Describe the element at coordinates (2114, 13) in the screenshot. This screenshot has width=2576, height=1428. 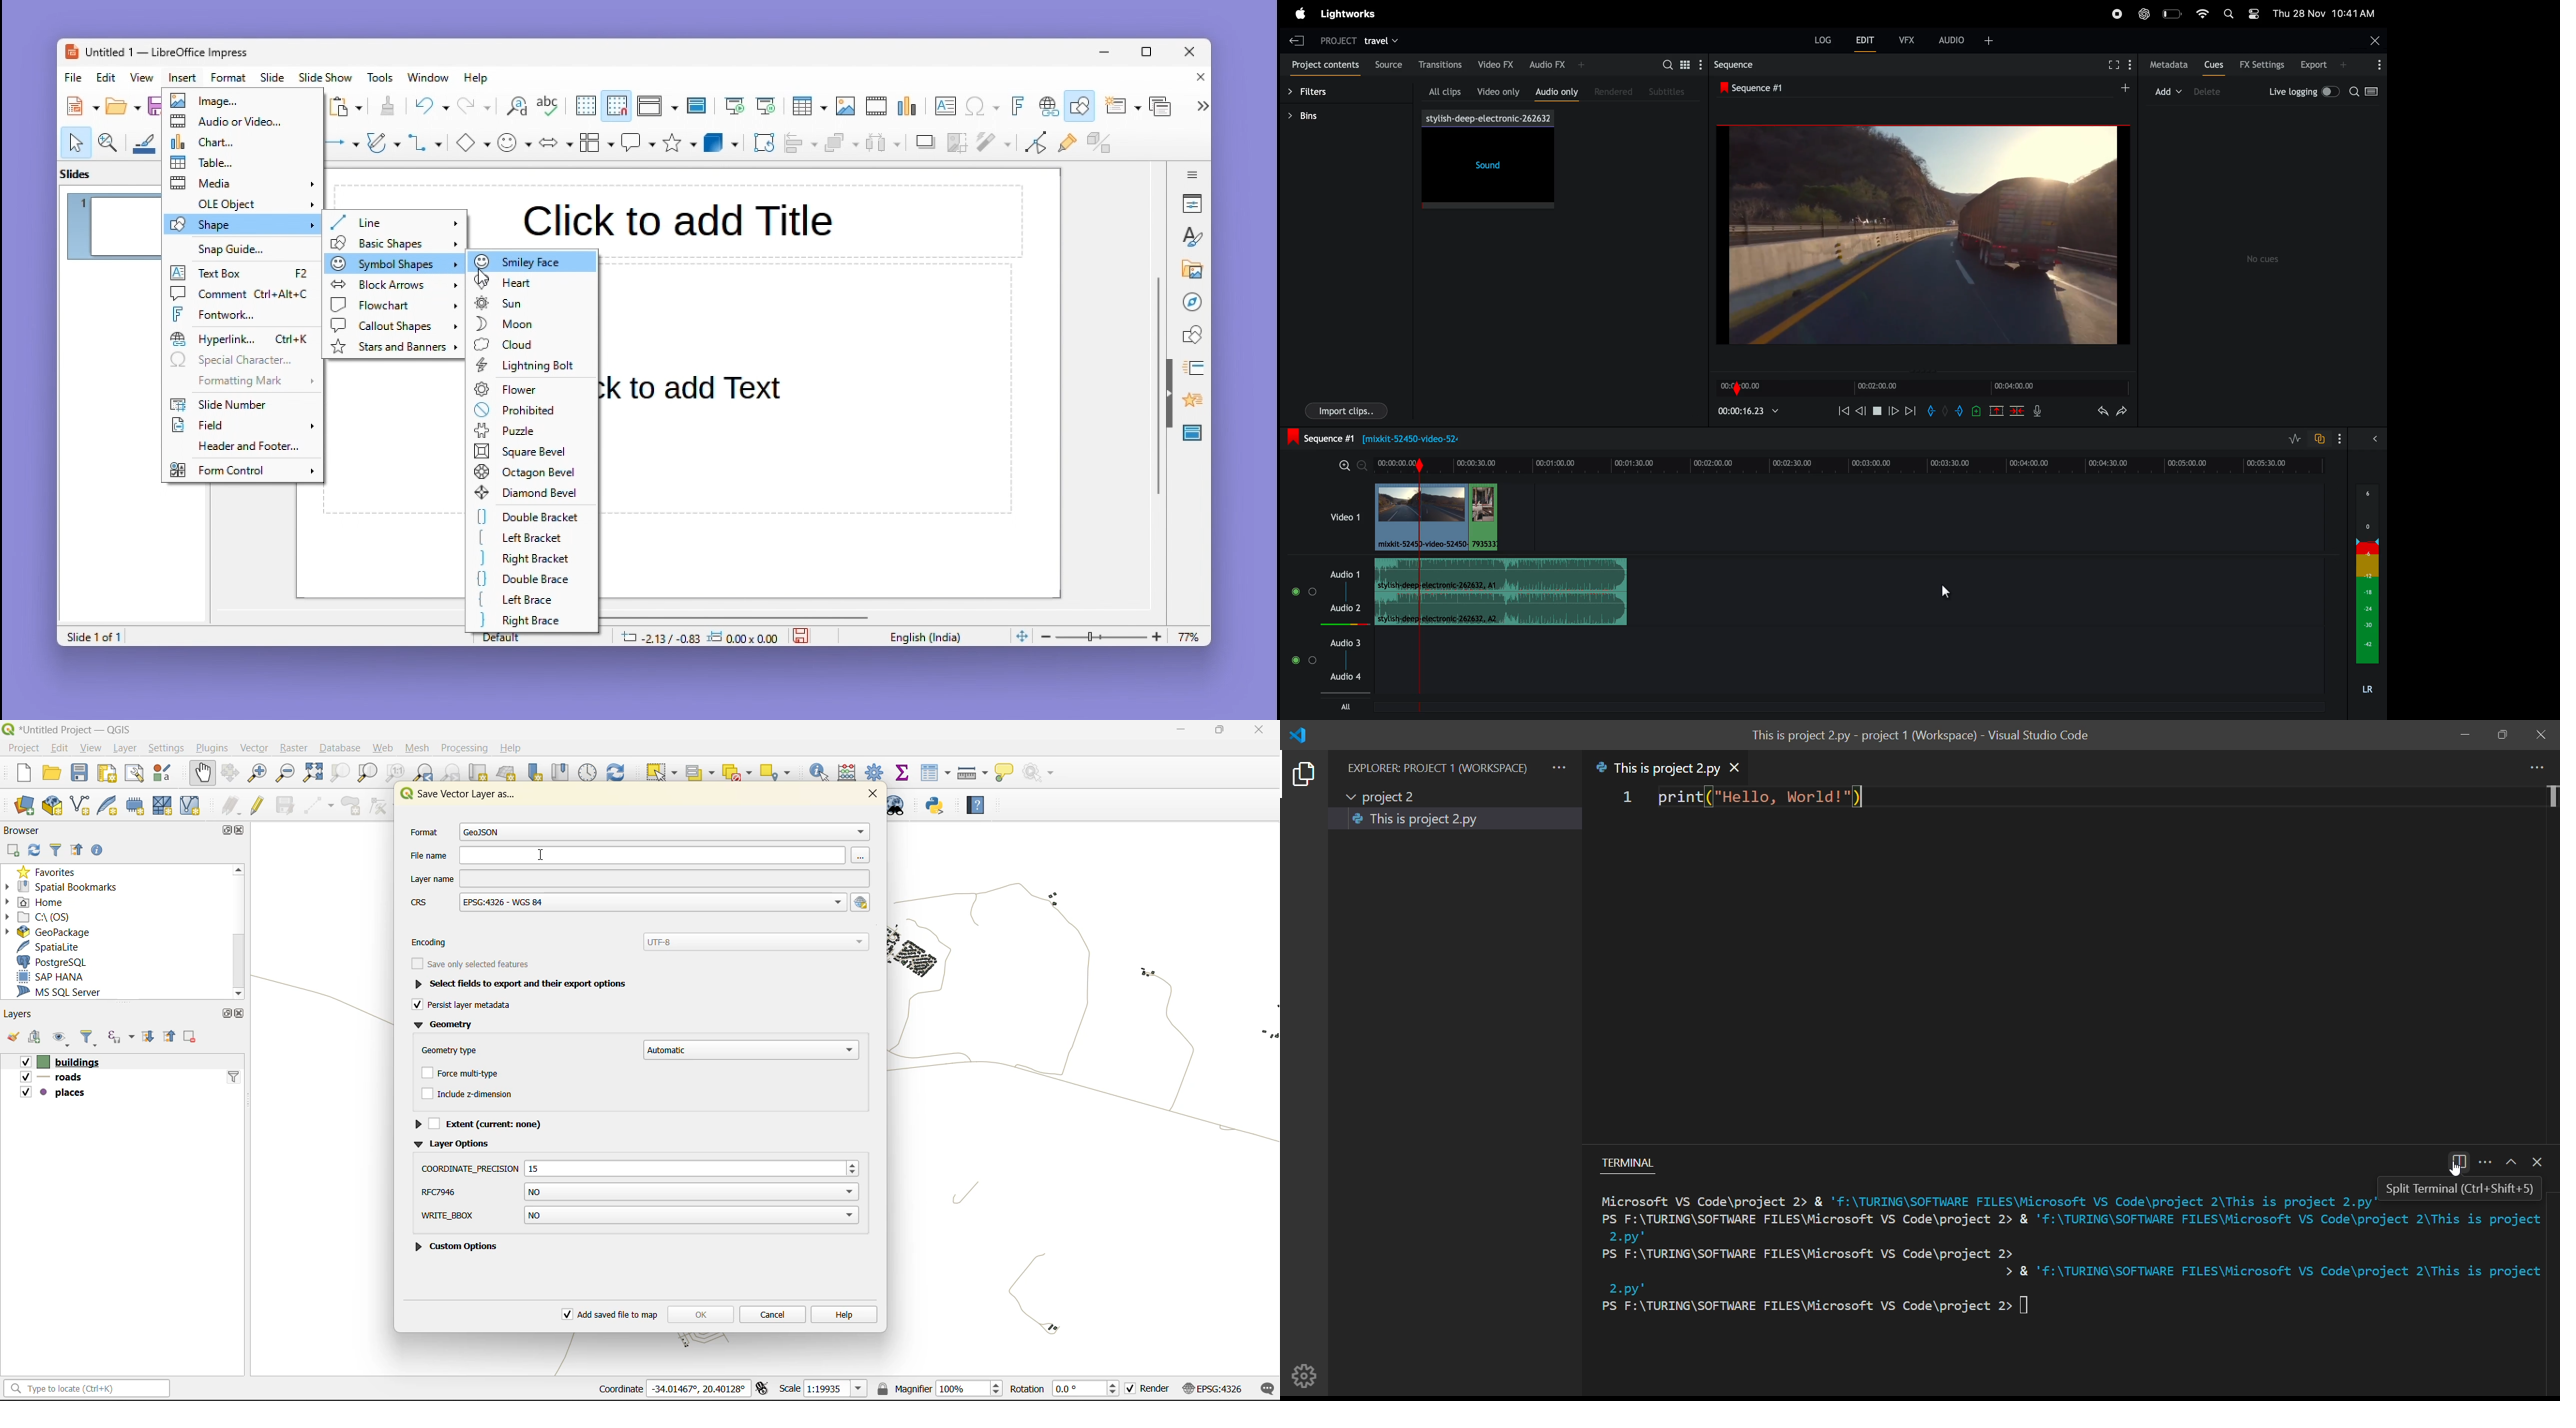
I see `record` at that location.